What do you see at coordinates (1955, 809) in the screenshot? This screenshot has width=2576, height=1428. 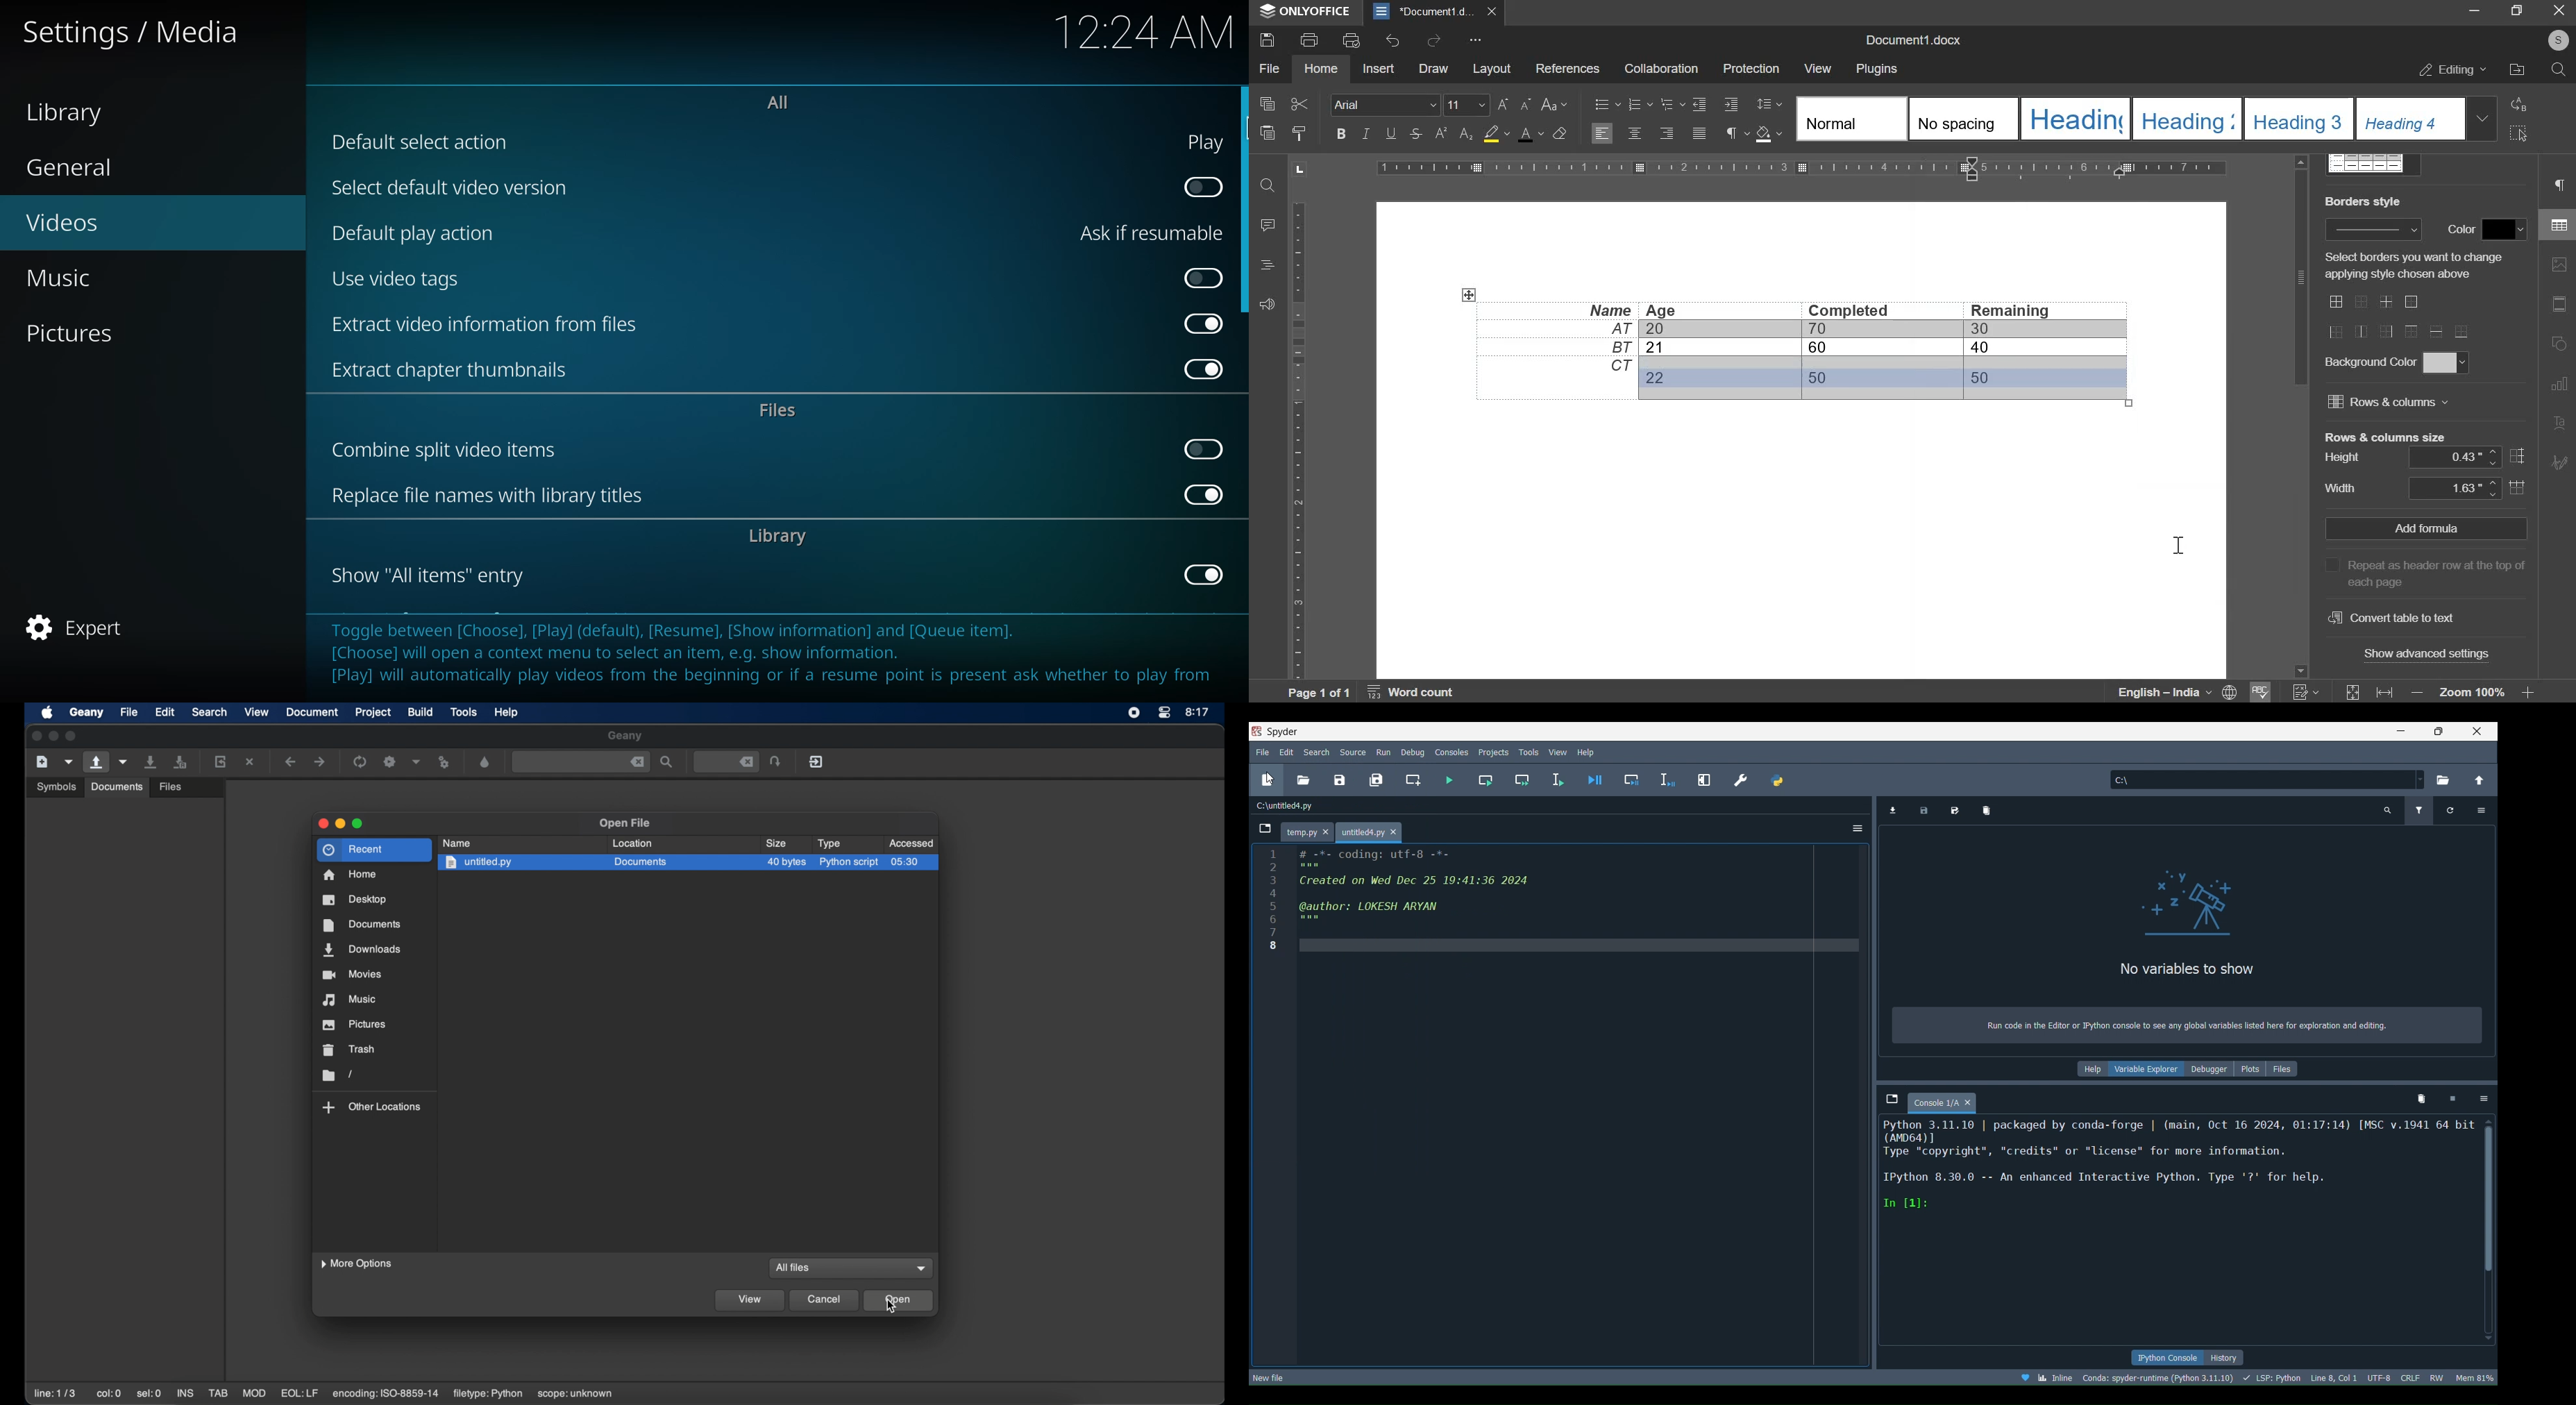 I see `Save data as` at bounding box center [1955, 809].